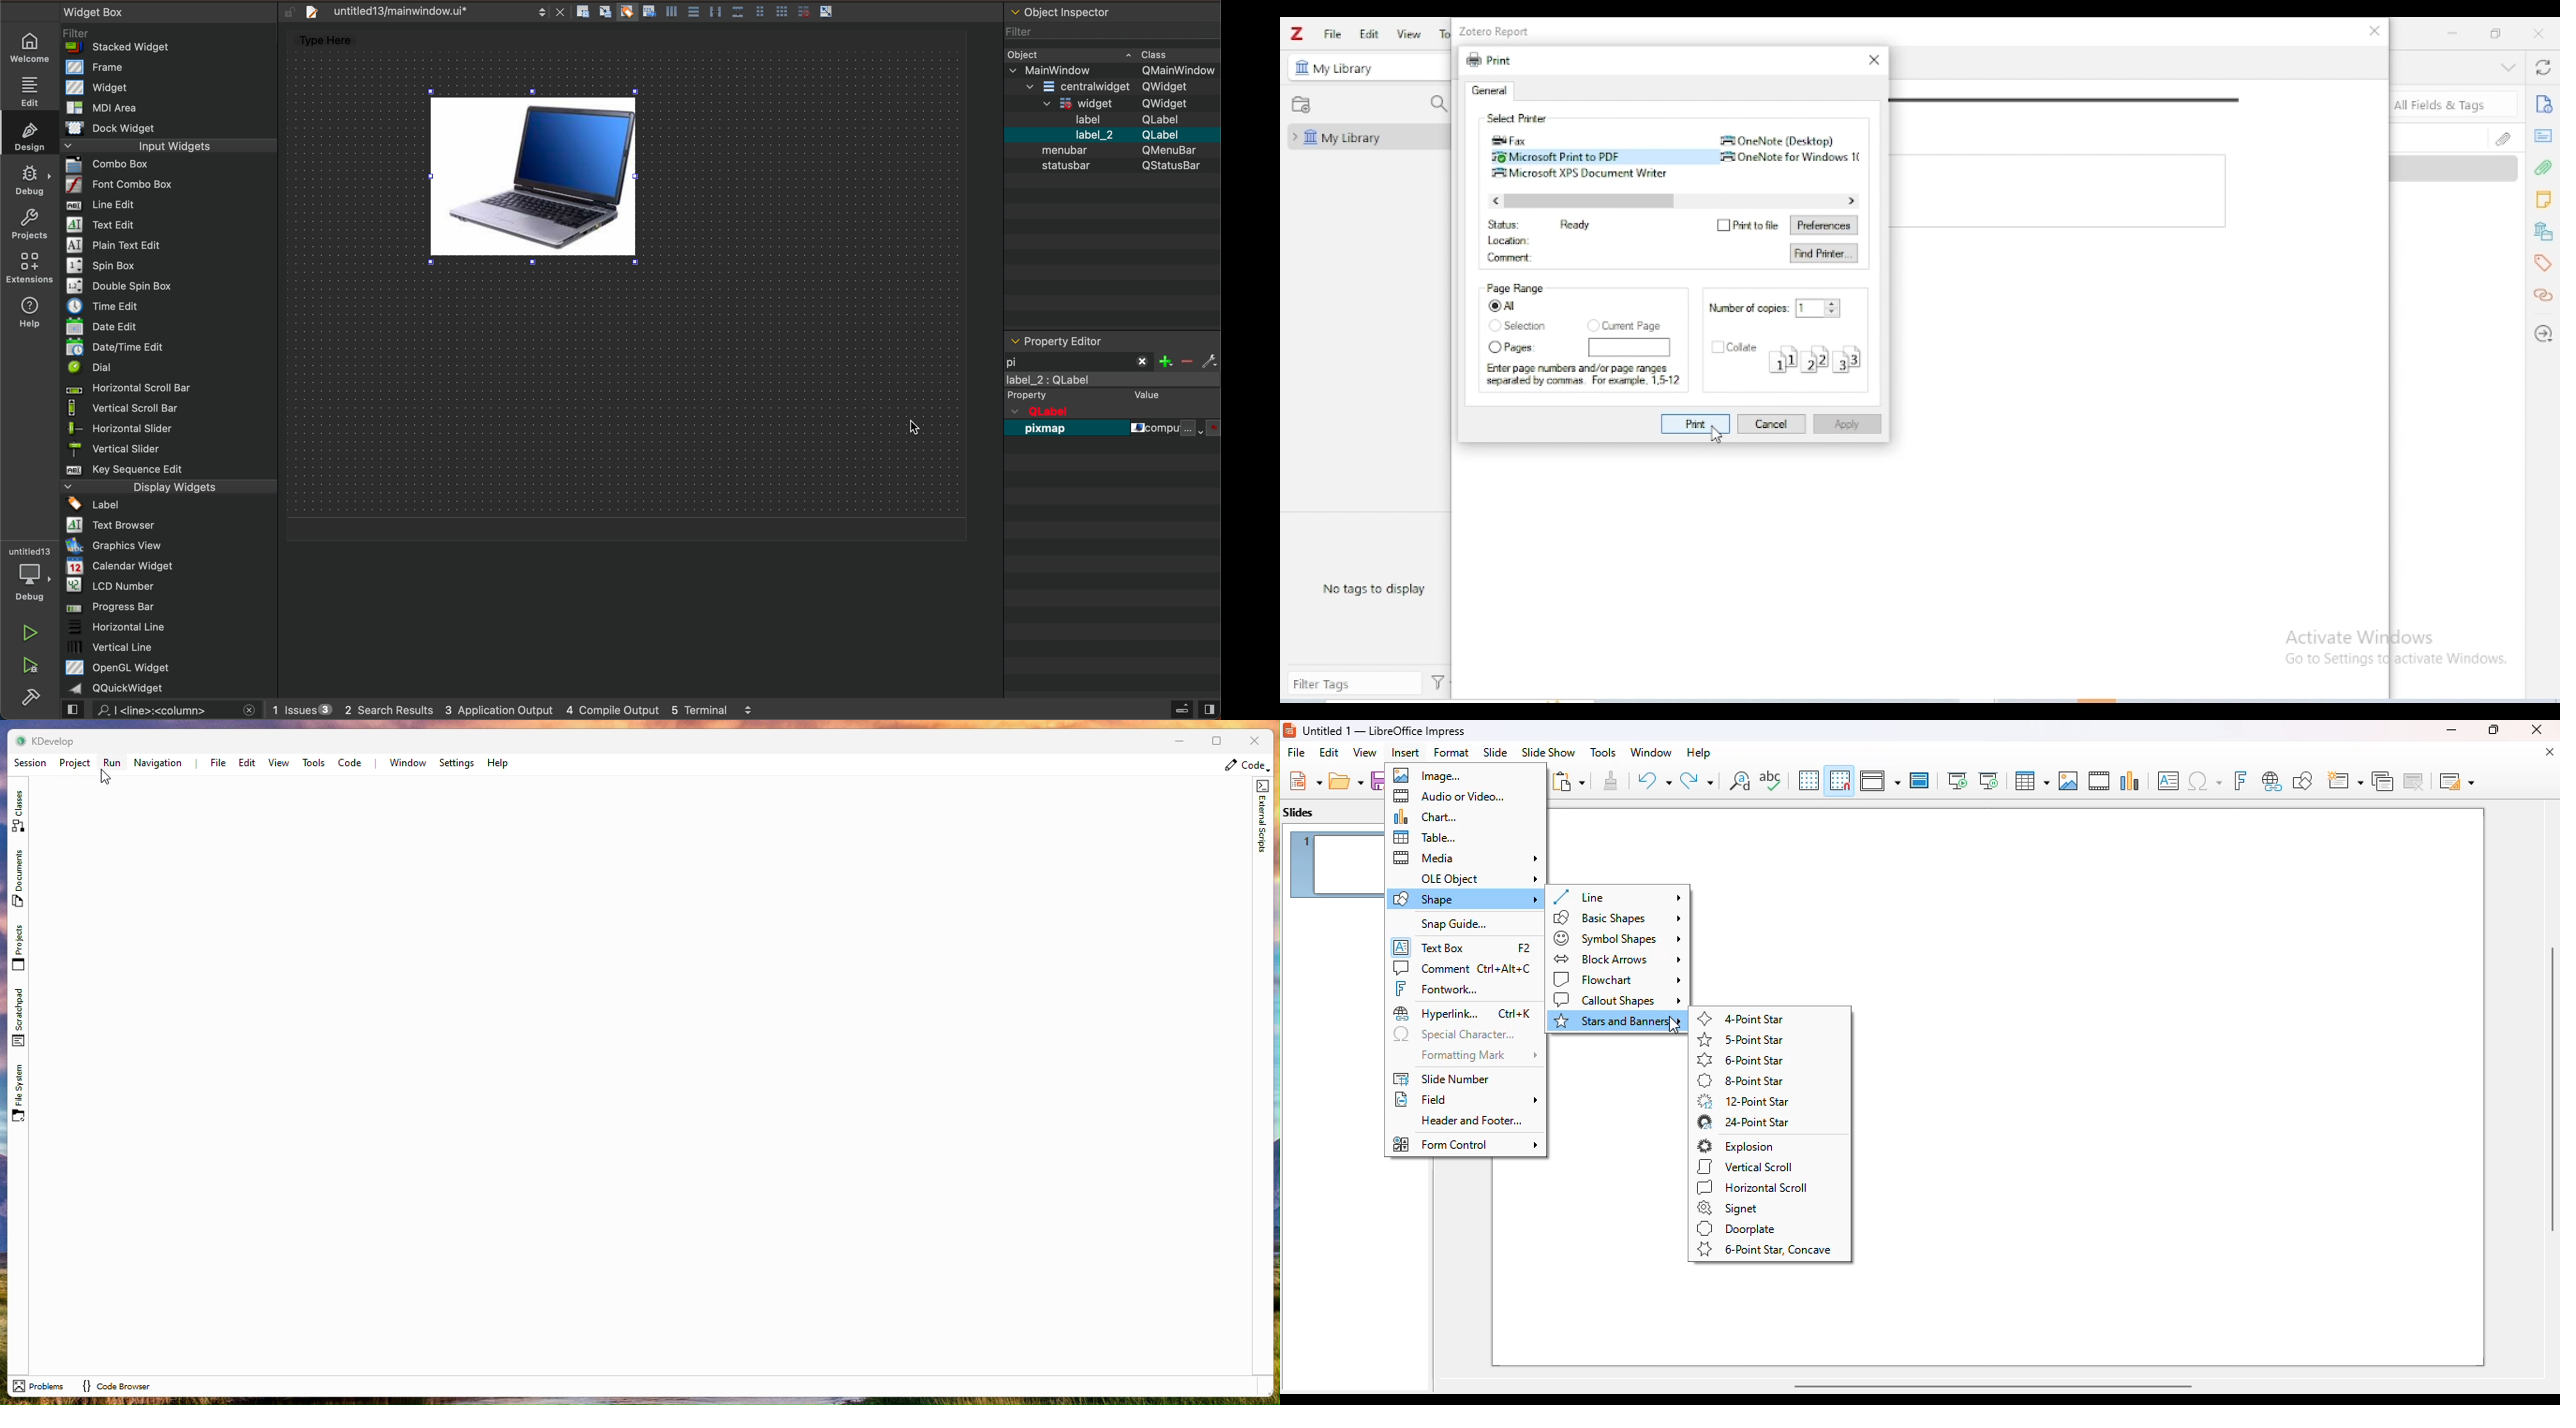 The width and height of the screenshot is (2576, 1428). Describe the element at coordinates (2549, 1089) in the screenshot. I see `vertical scroll bar` at that location.